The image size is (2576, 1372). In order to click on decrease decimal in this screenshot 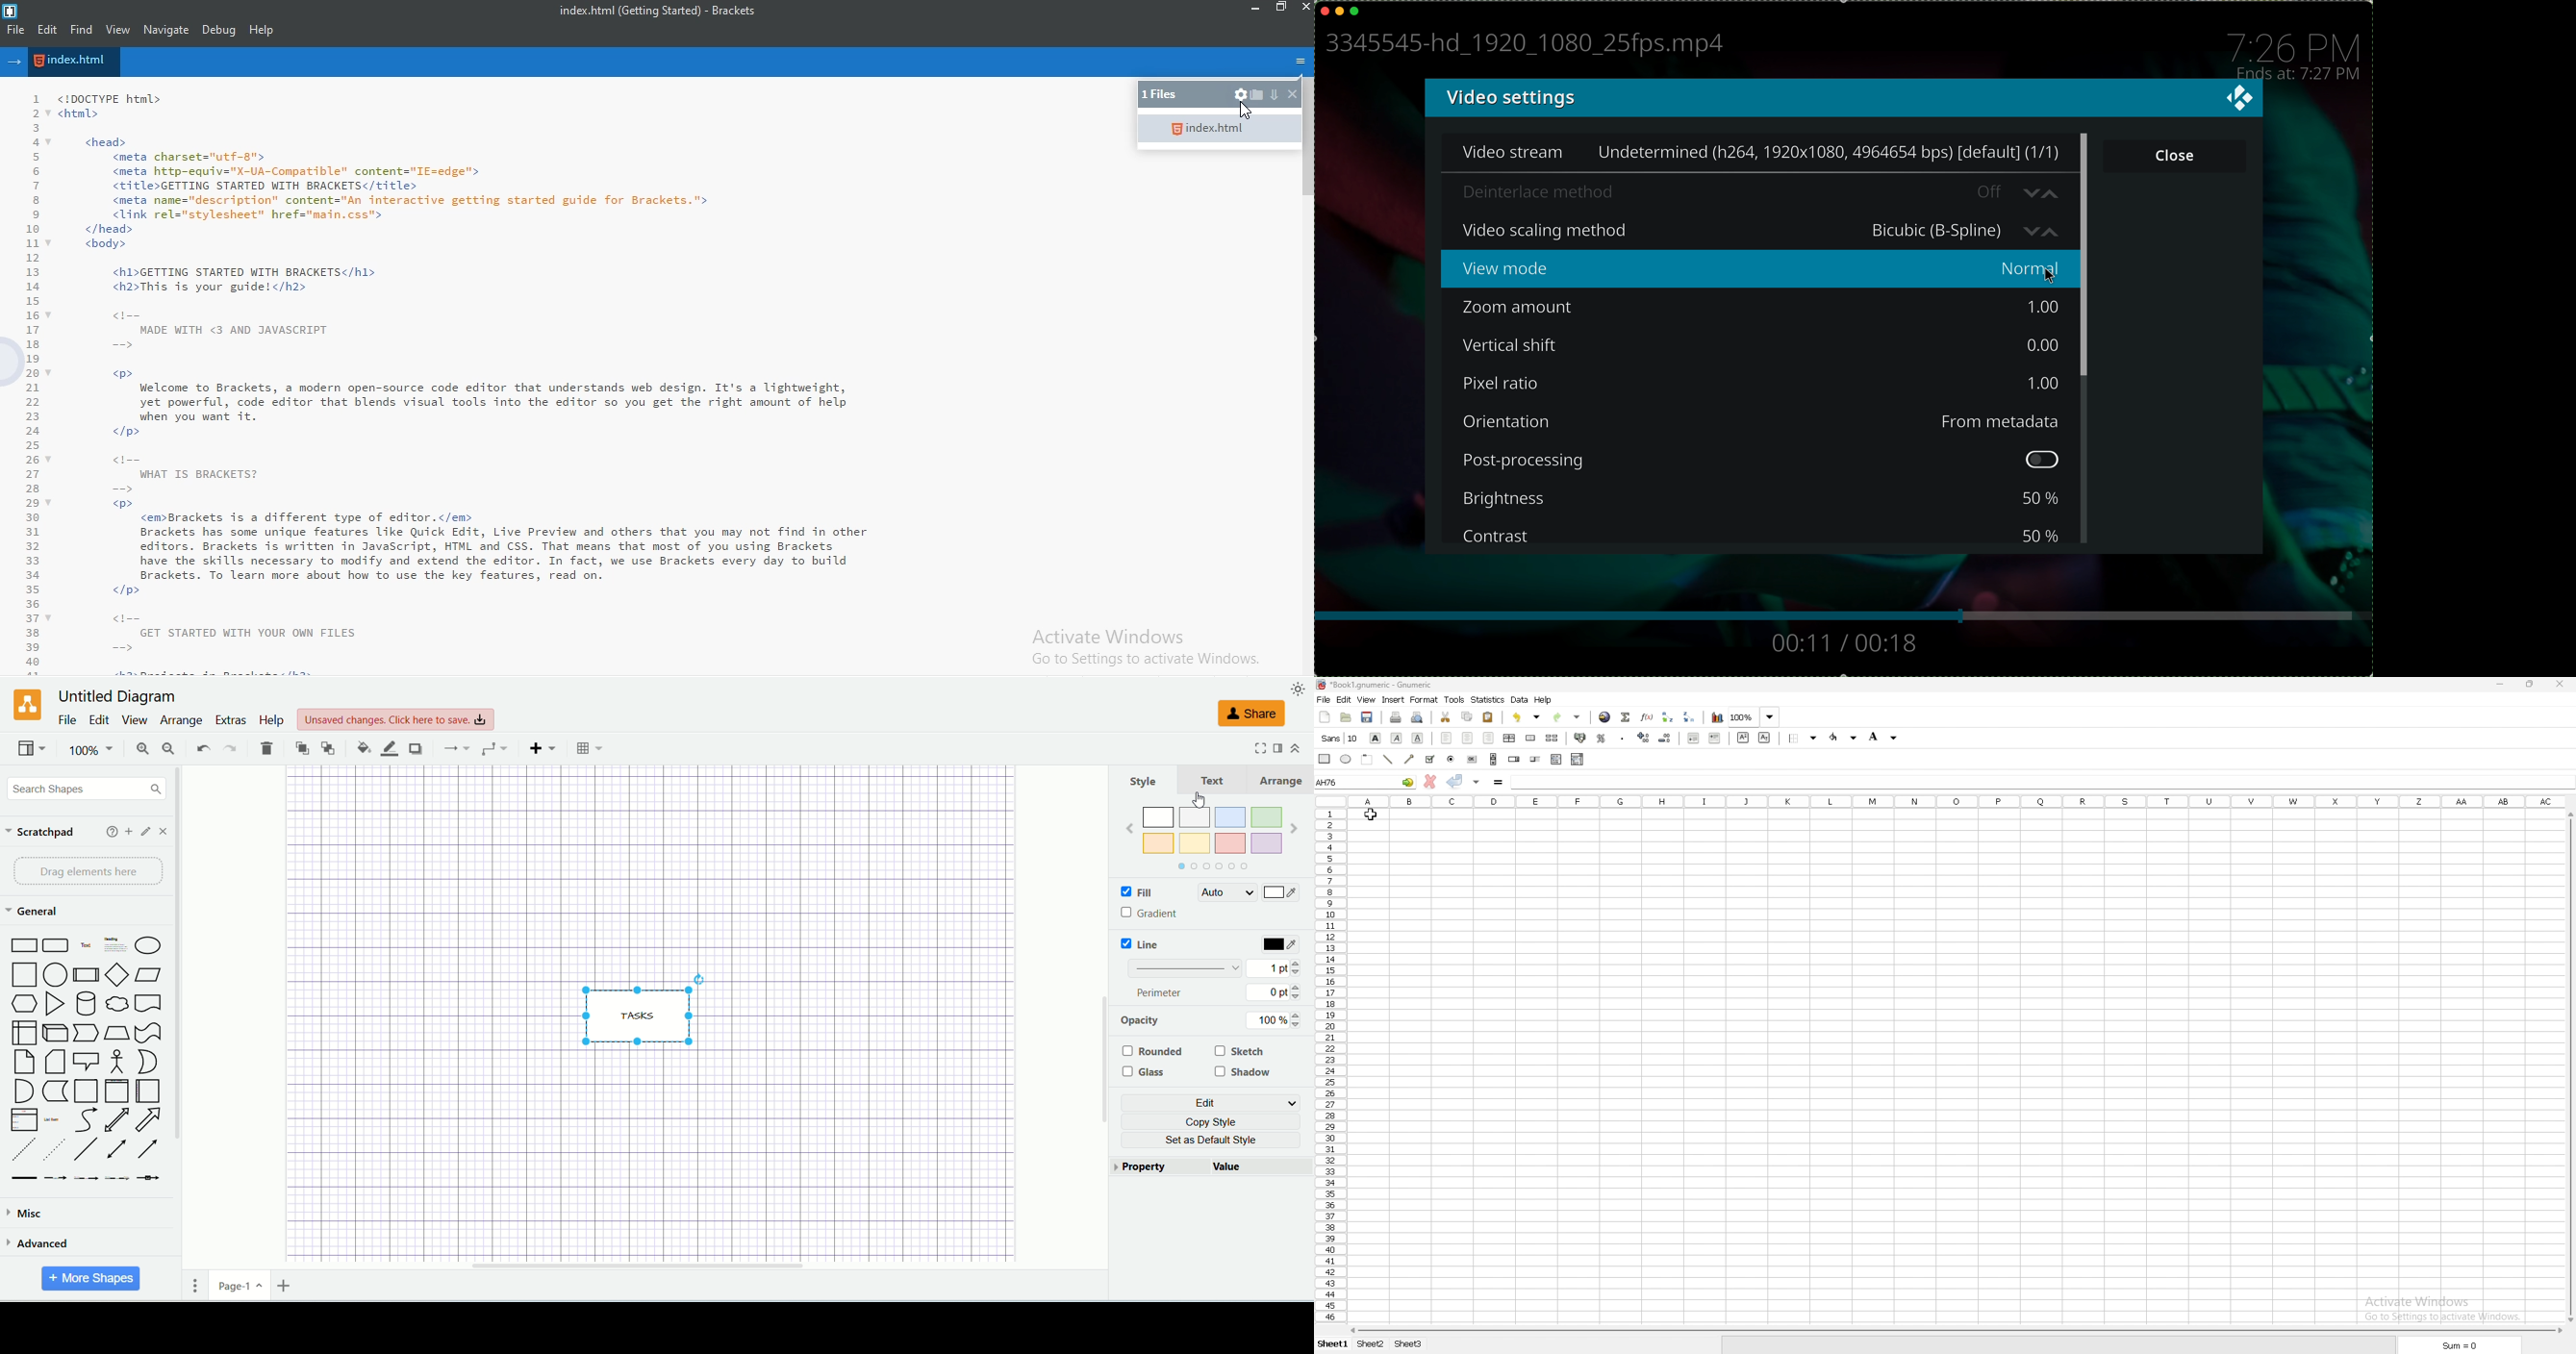, I will do `click(1664, 737)`.